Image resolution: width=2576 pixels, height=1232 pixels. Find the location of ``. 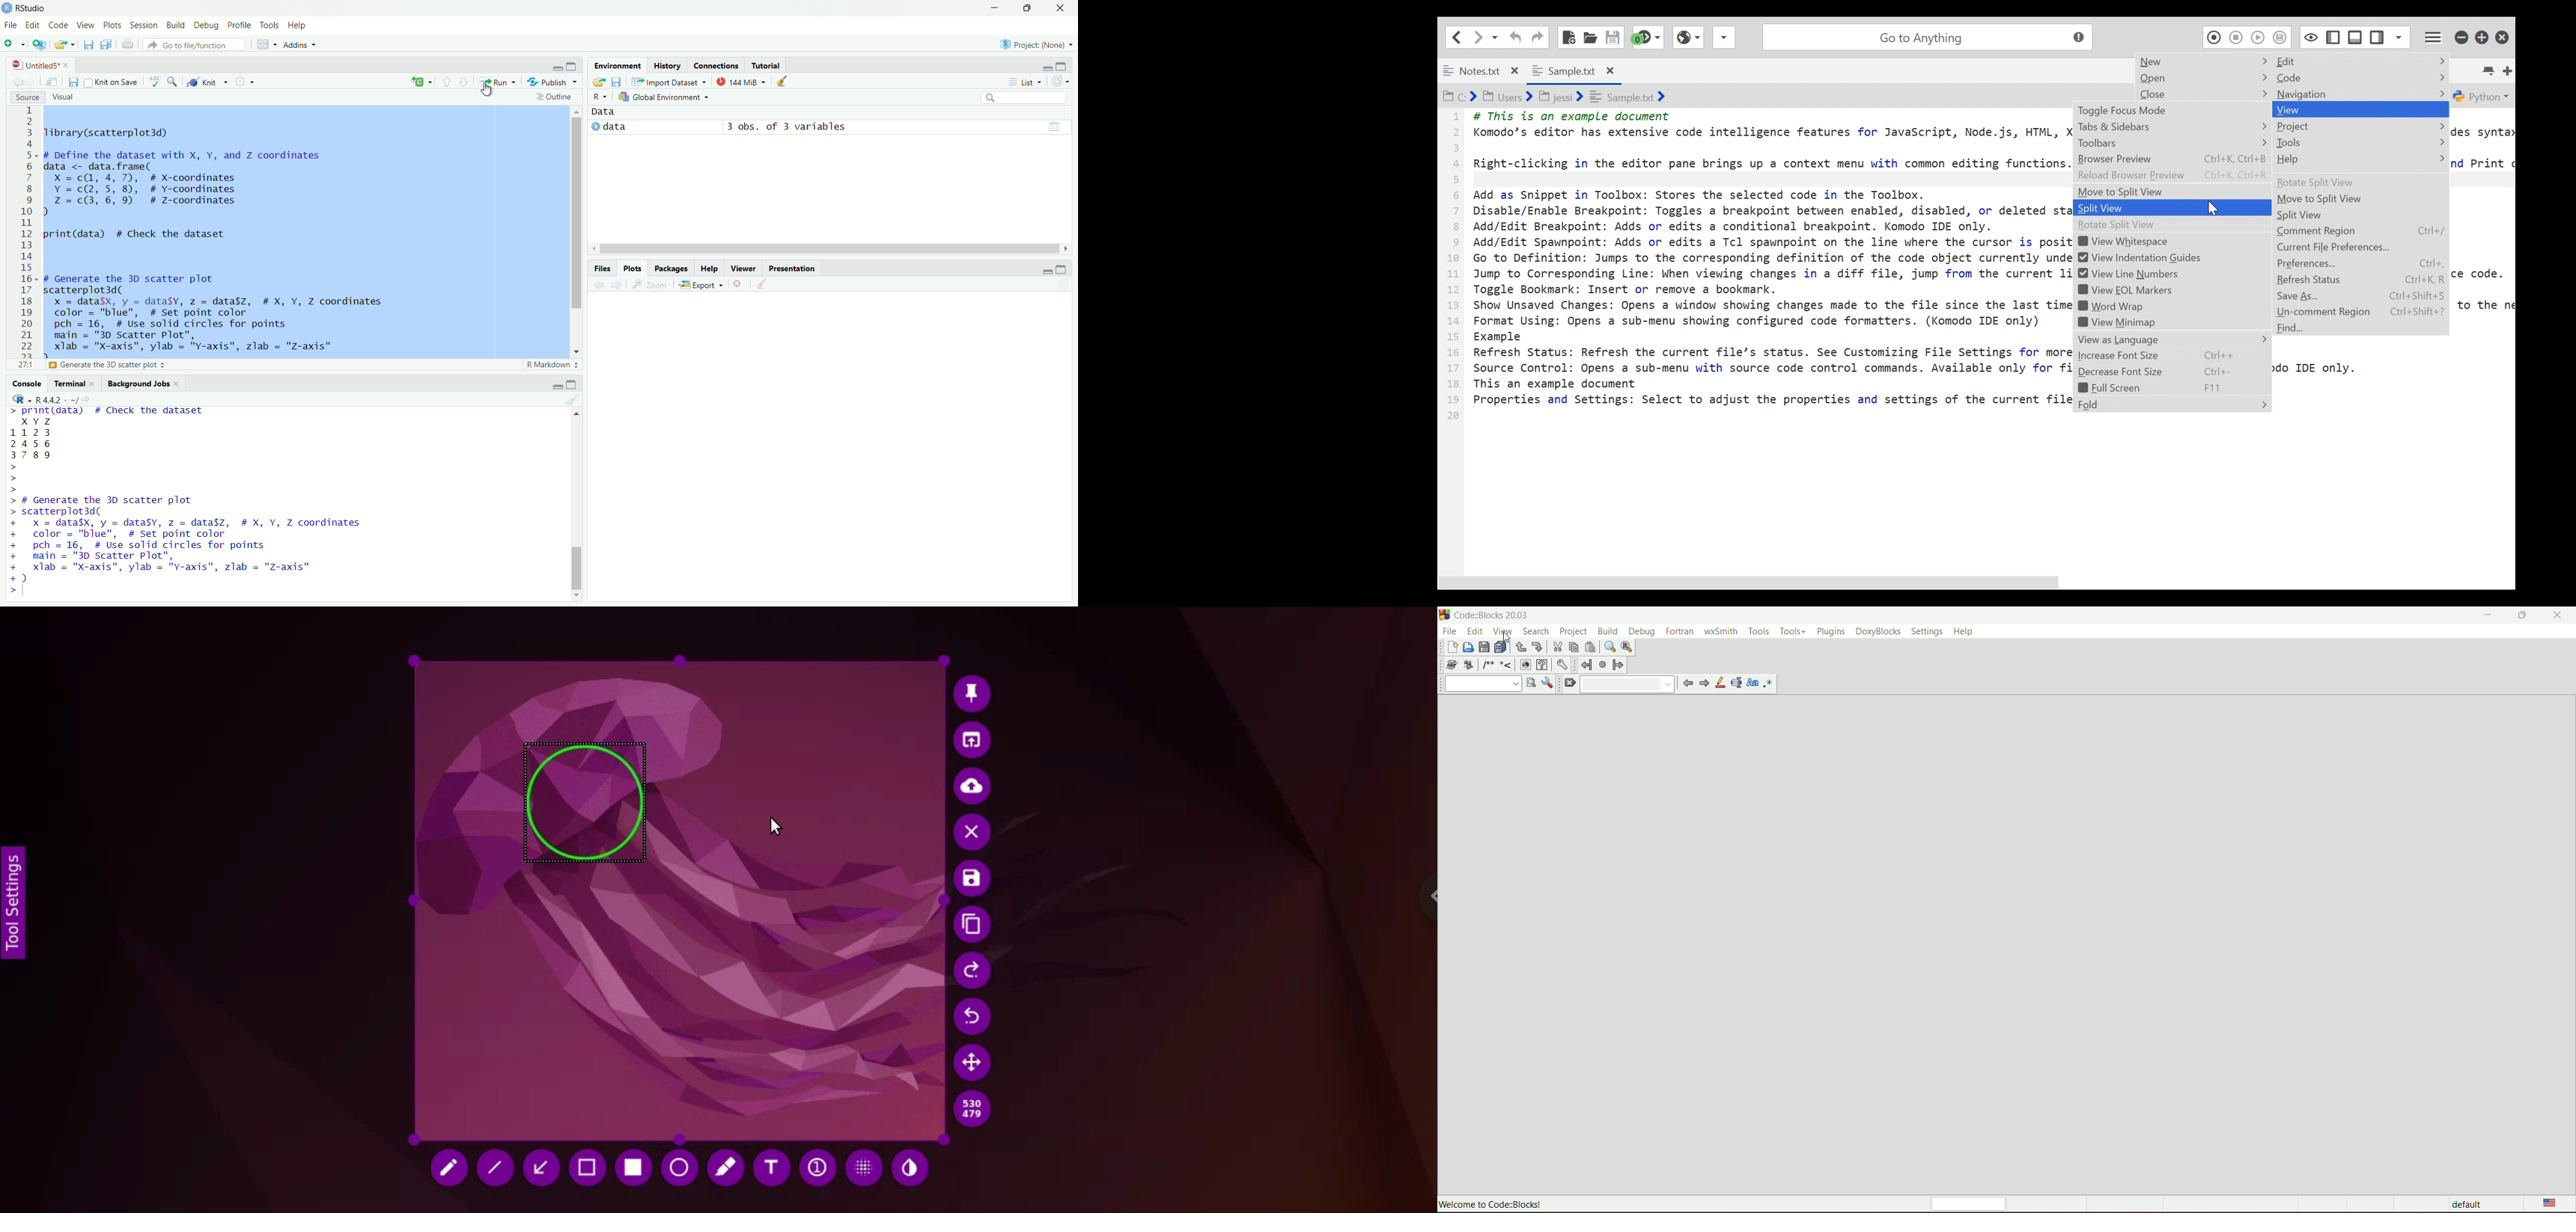

 is located at coordinates (2552, 1205).